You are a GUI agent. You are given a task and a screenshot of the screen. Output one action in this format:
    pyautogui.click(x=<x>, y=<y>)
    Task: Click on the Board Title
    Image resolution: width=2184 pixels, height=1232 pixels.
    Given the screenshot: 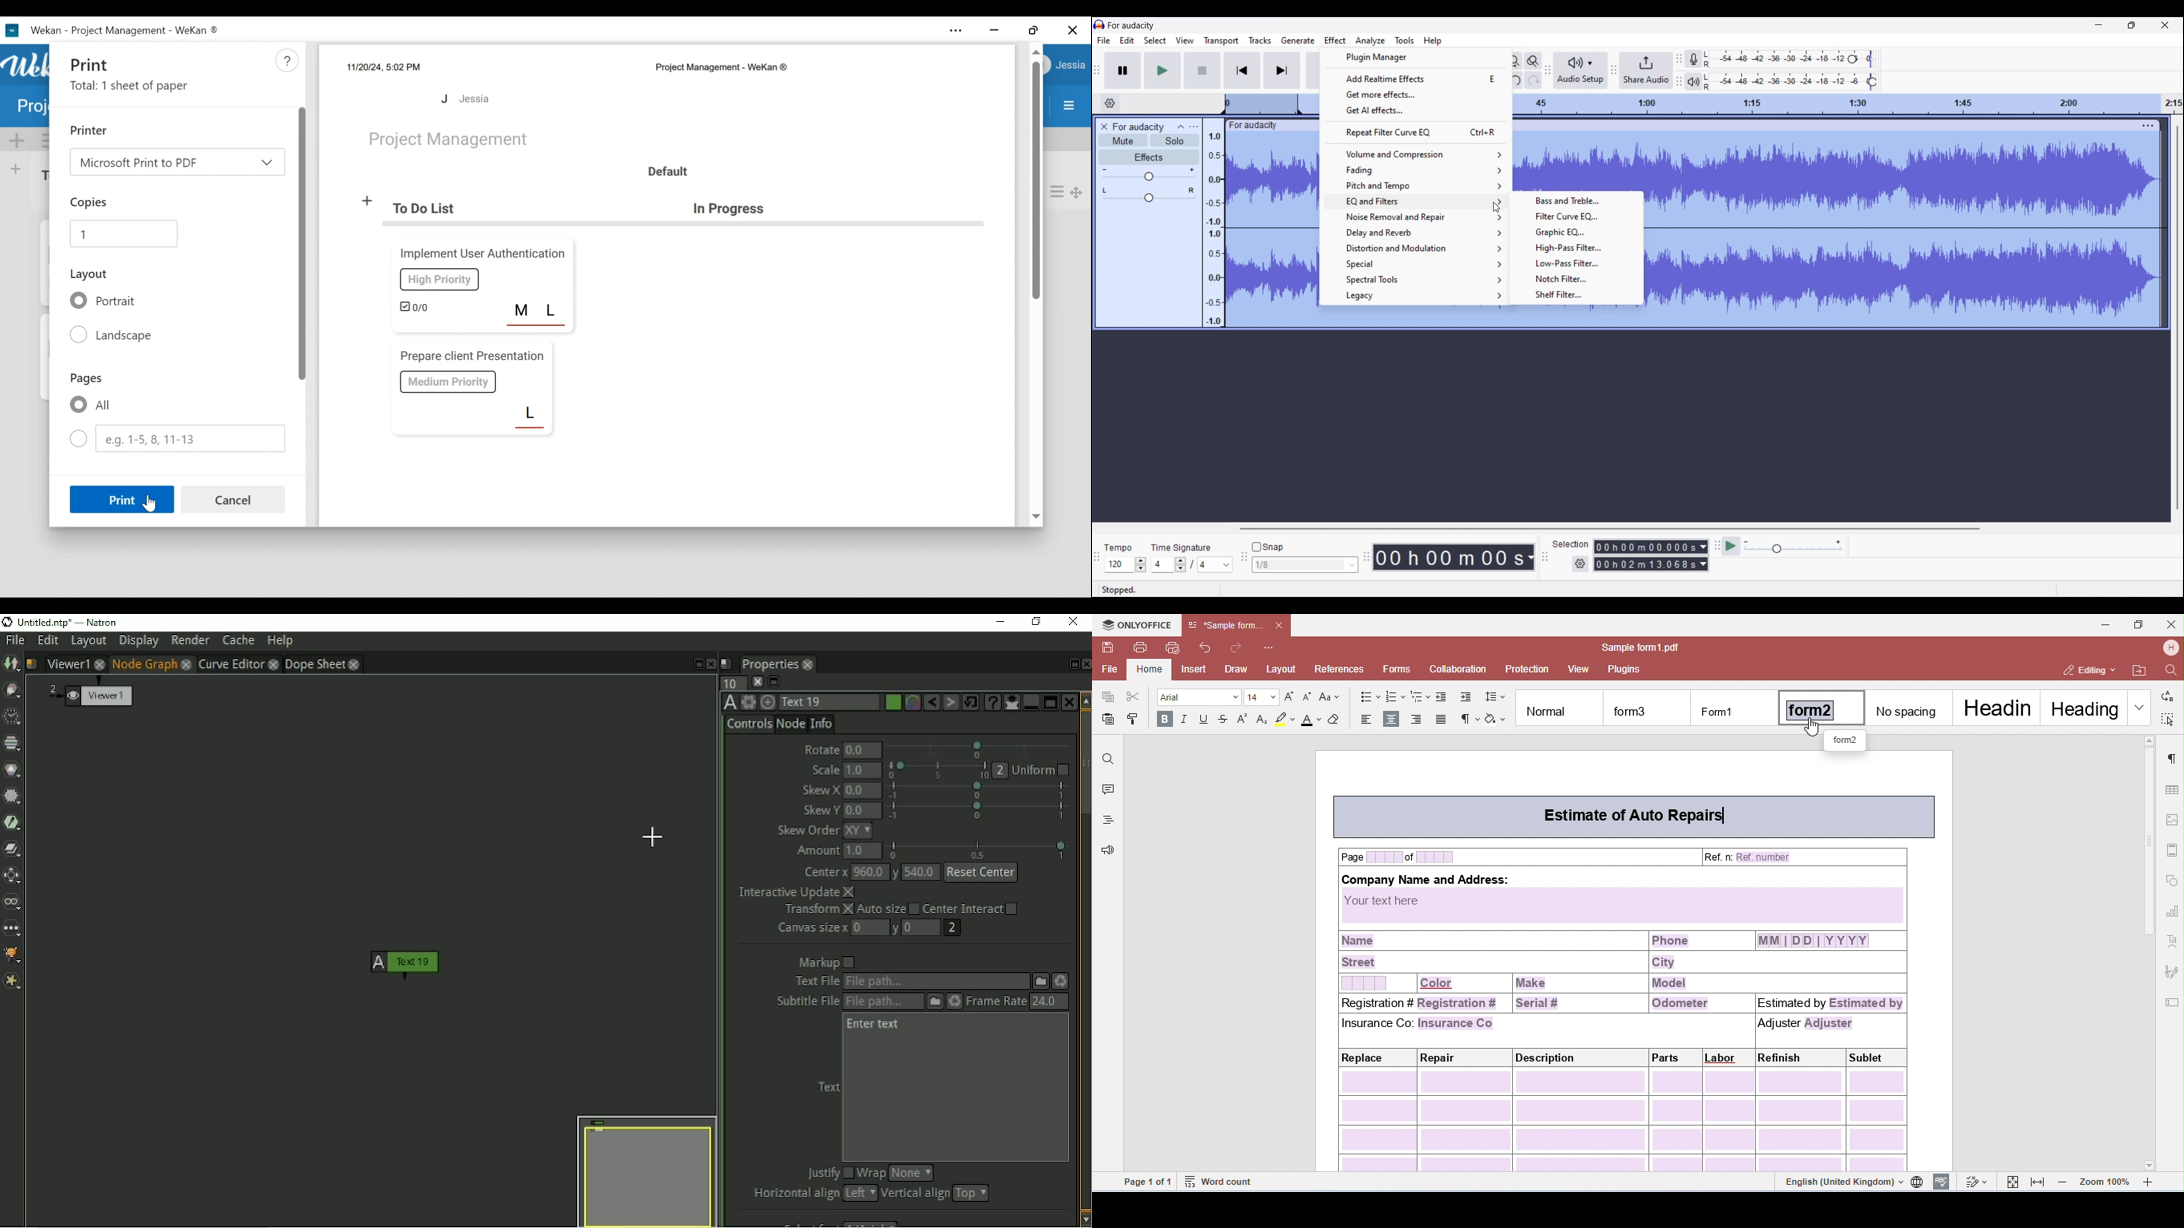 What is the action you would take?
    pyautogui.click(x=121, y=30)
    